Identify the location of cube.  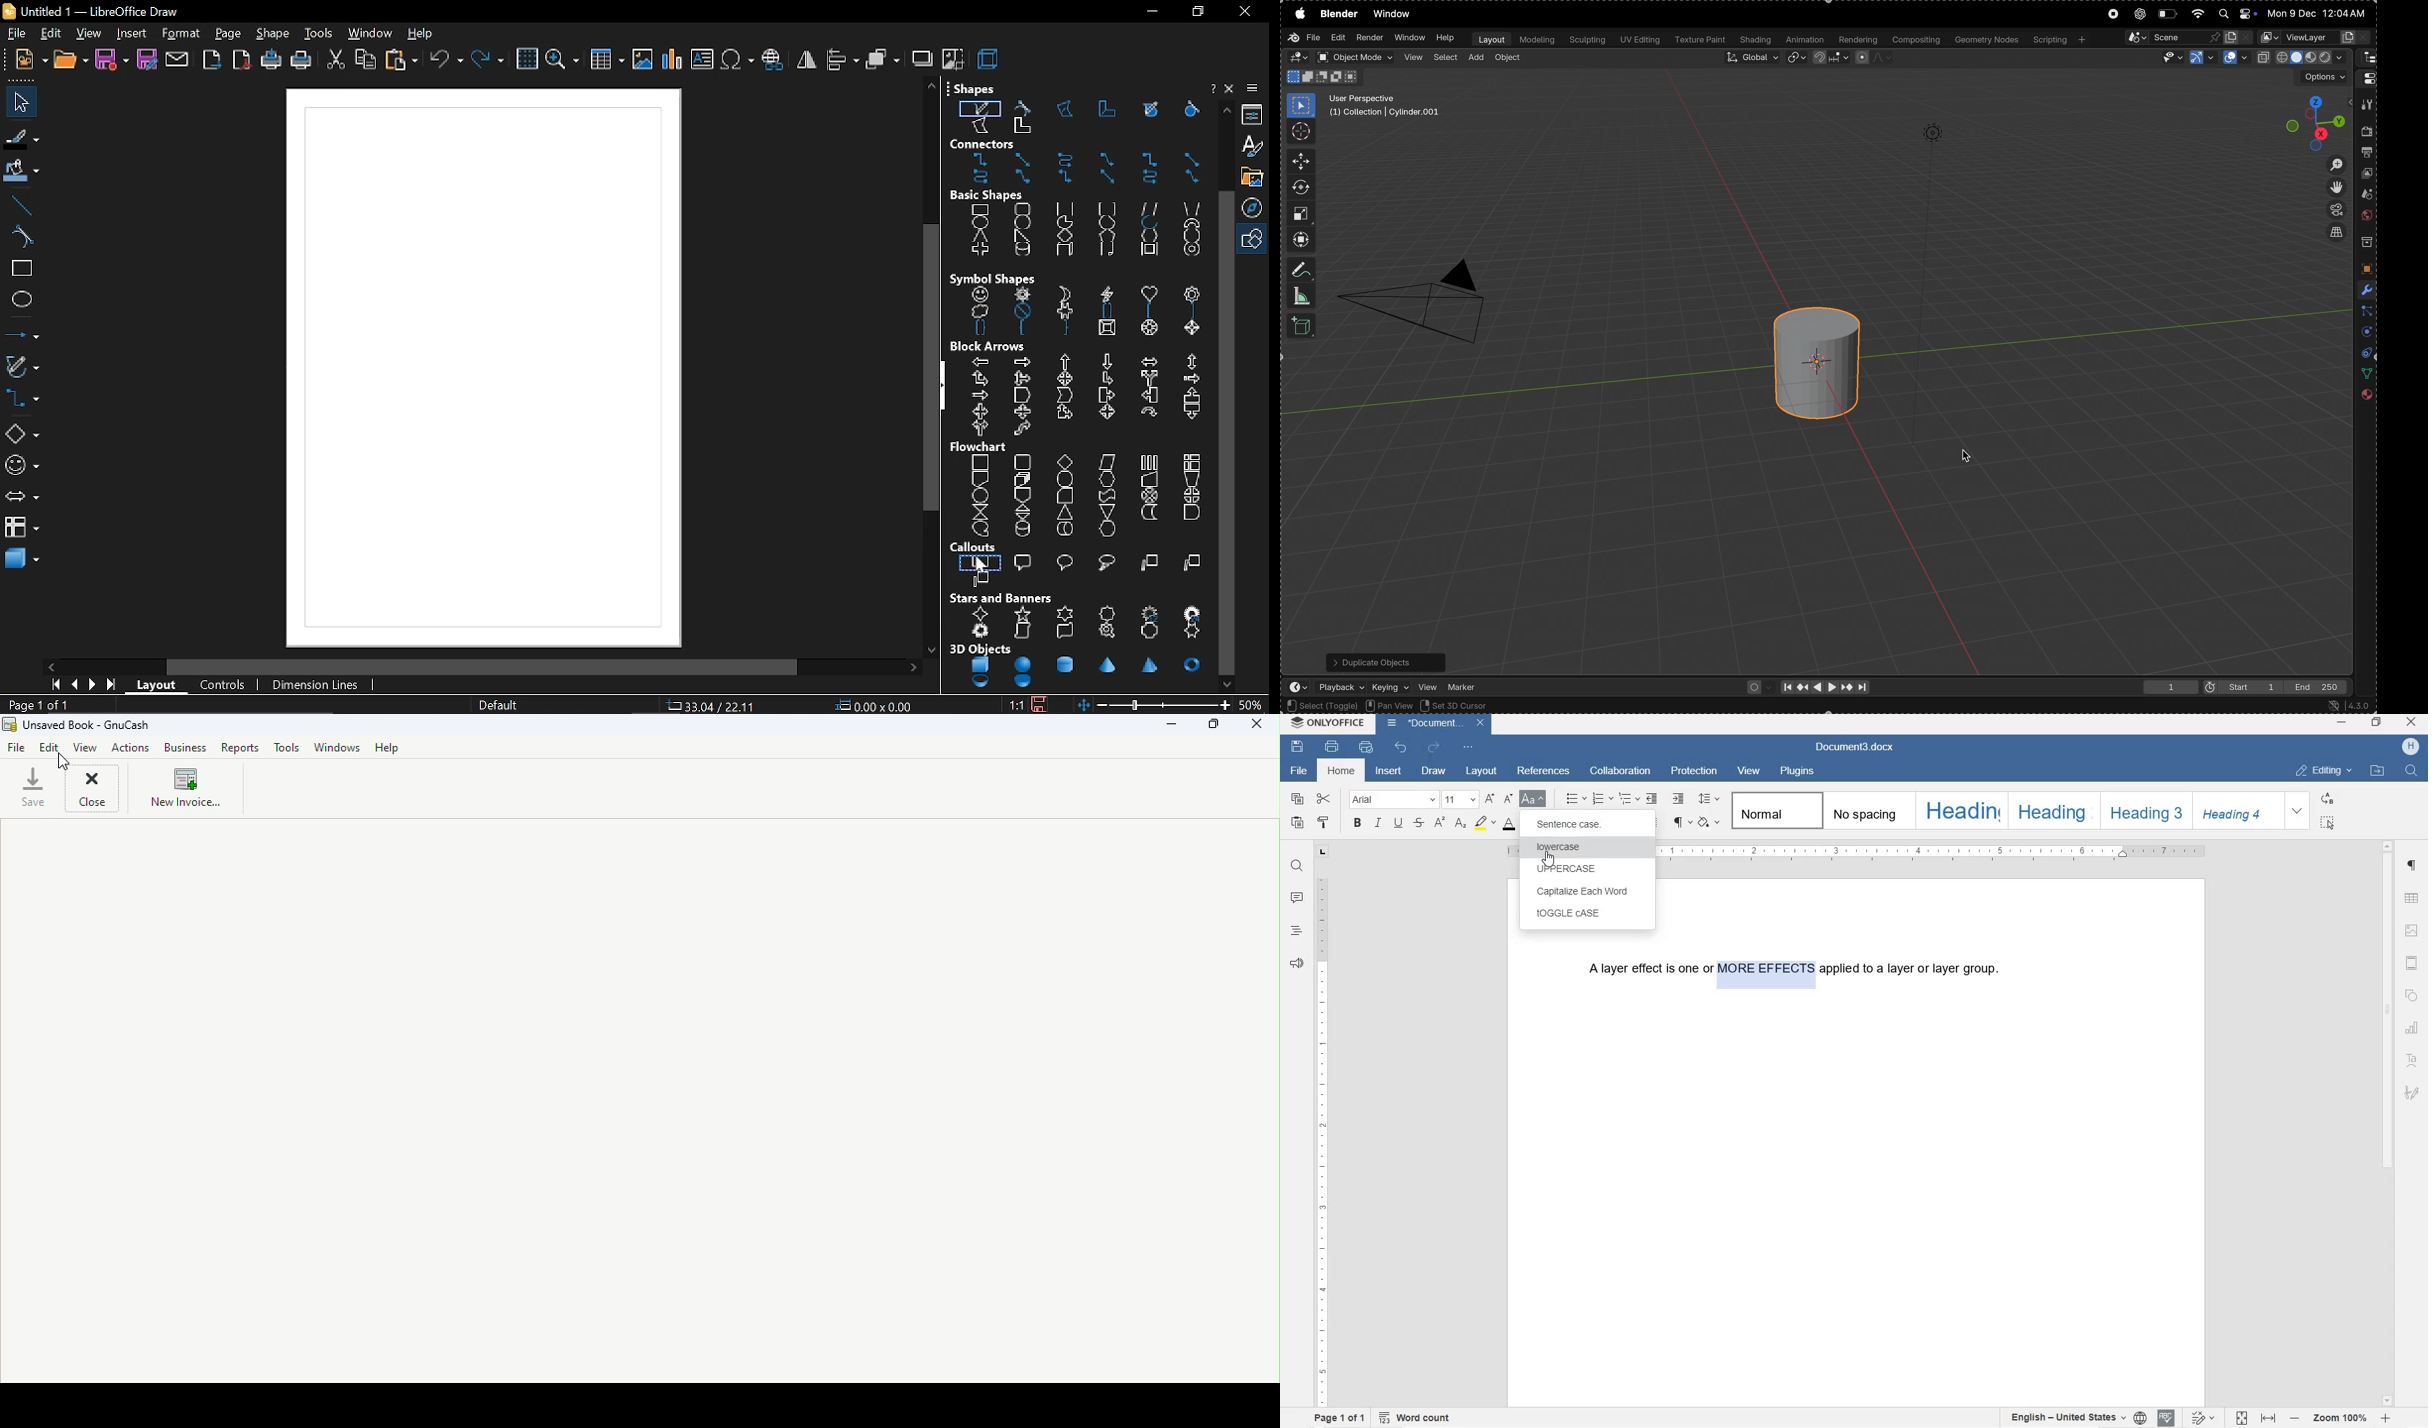
(982, 665).